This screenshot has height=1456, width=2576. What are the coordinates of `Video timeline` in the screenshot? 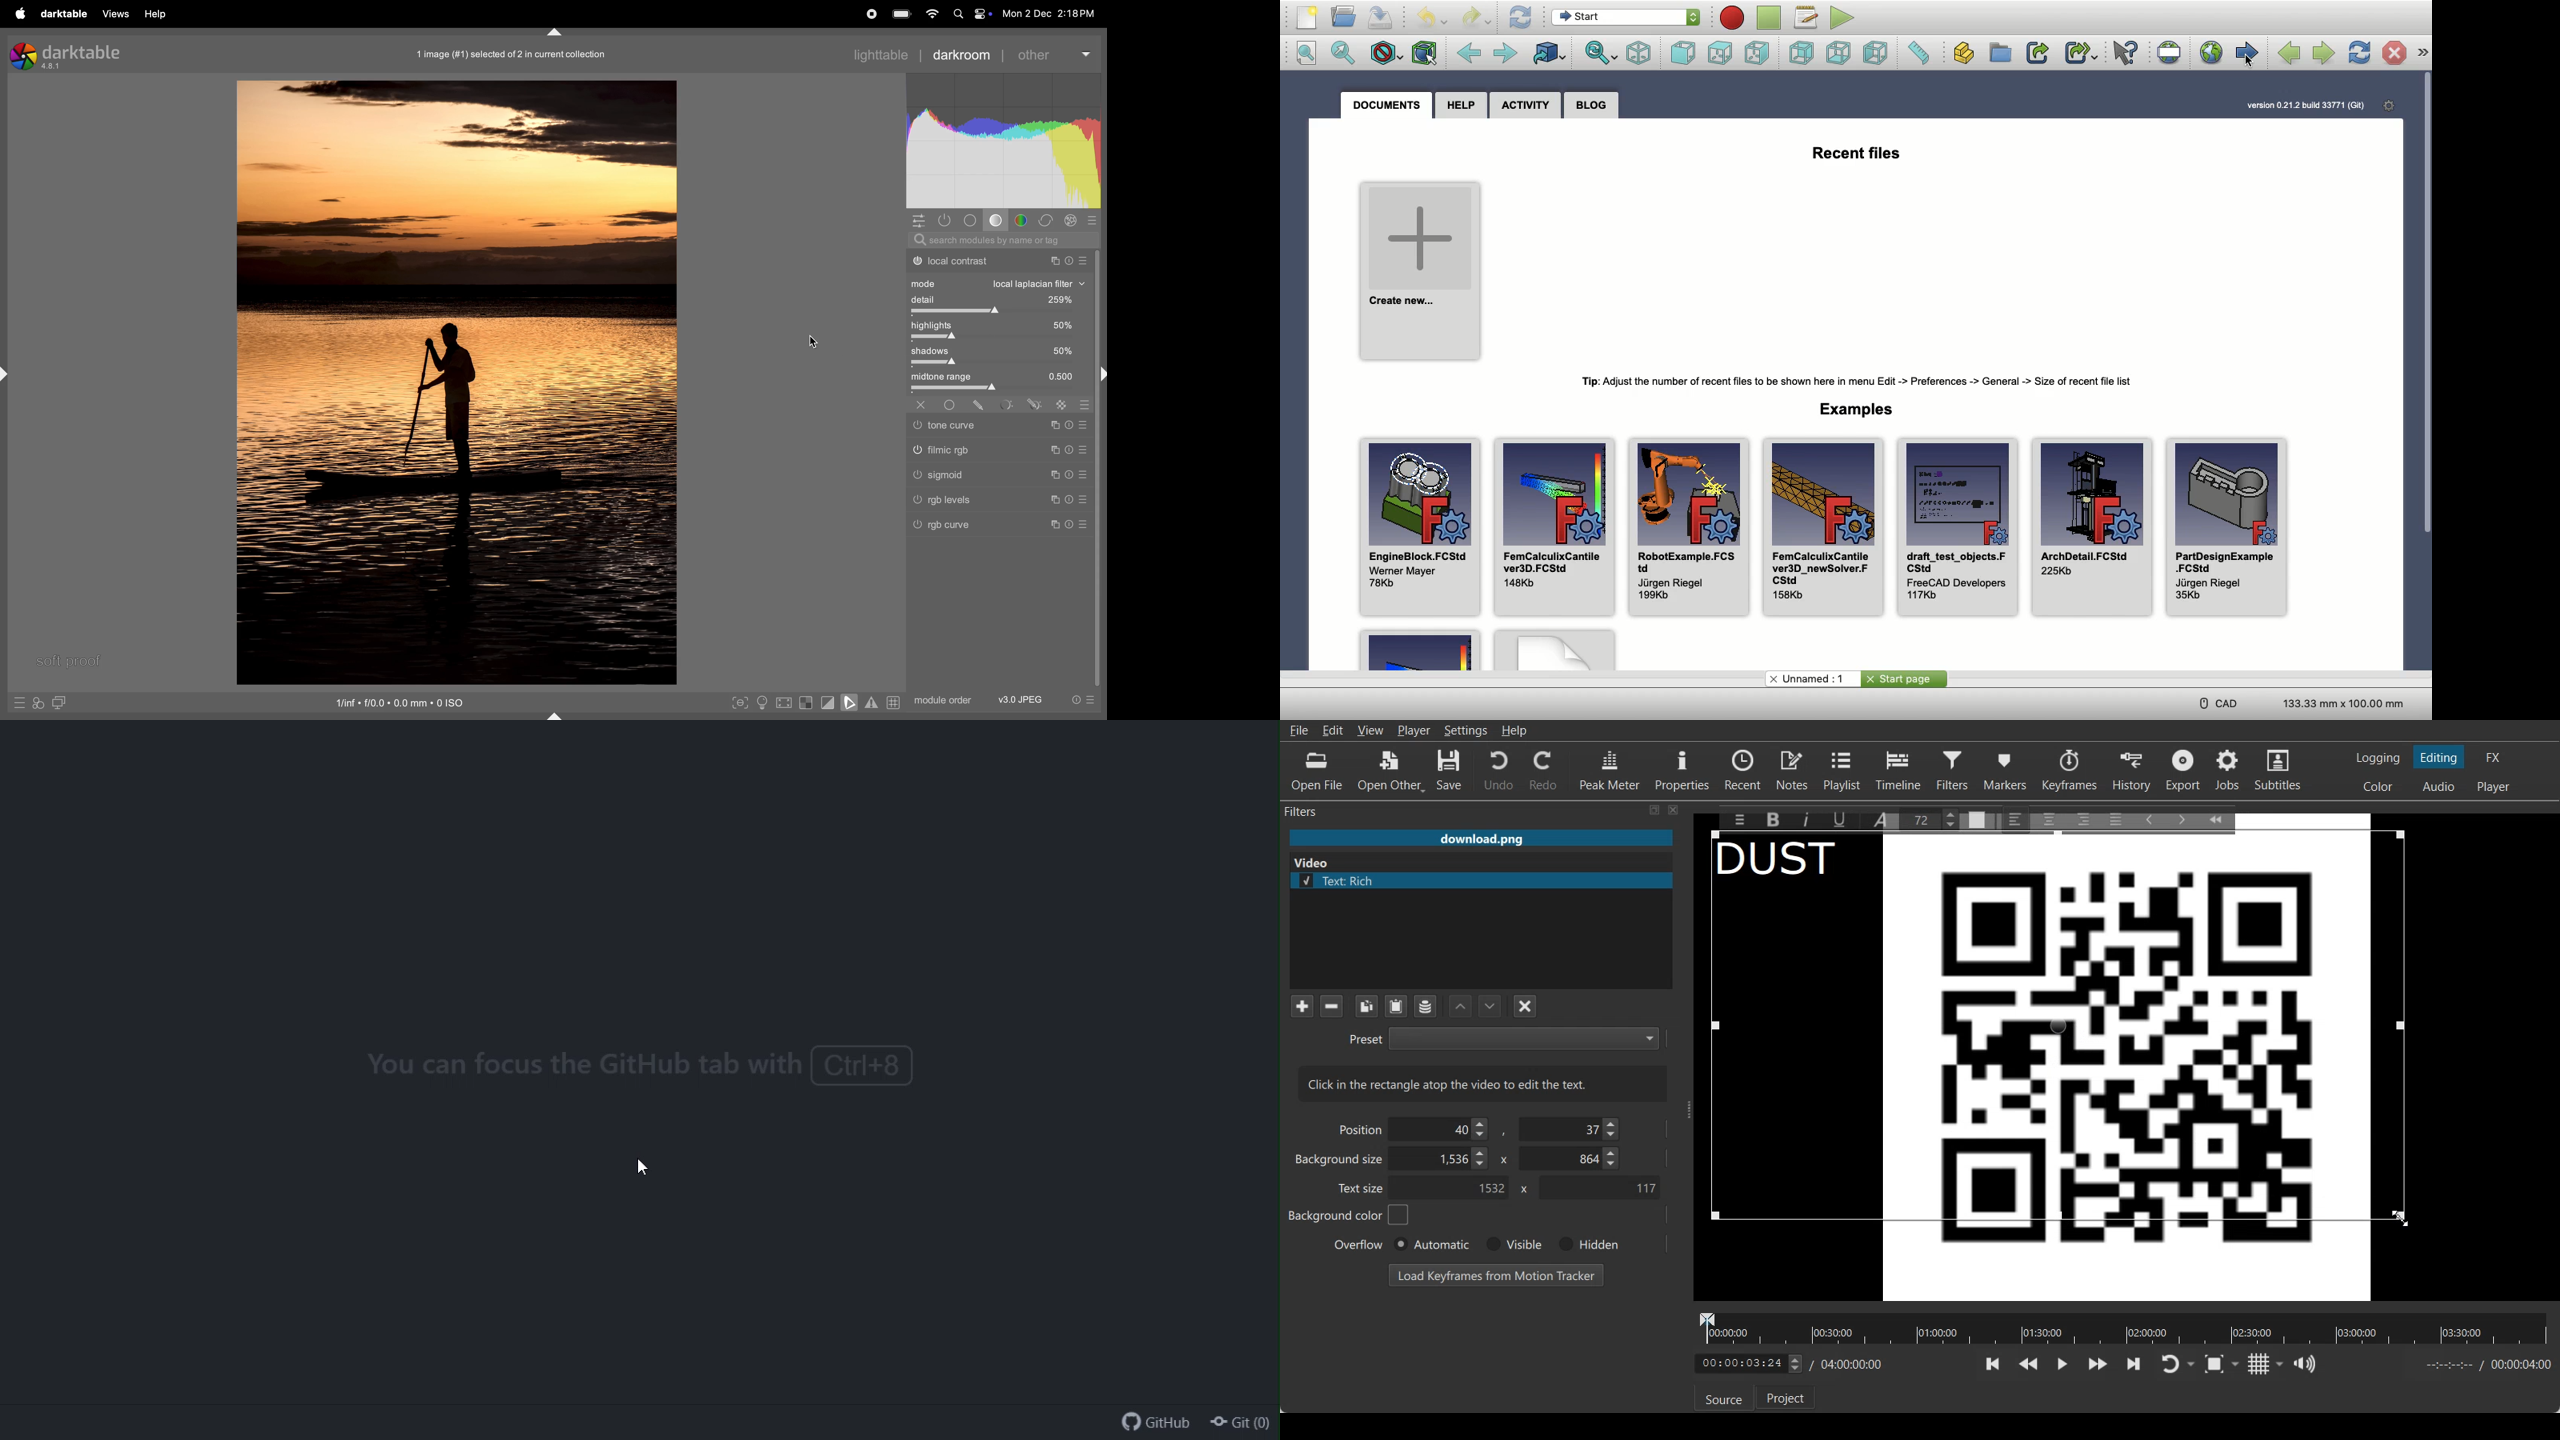 It's located at (2123, 1327).